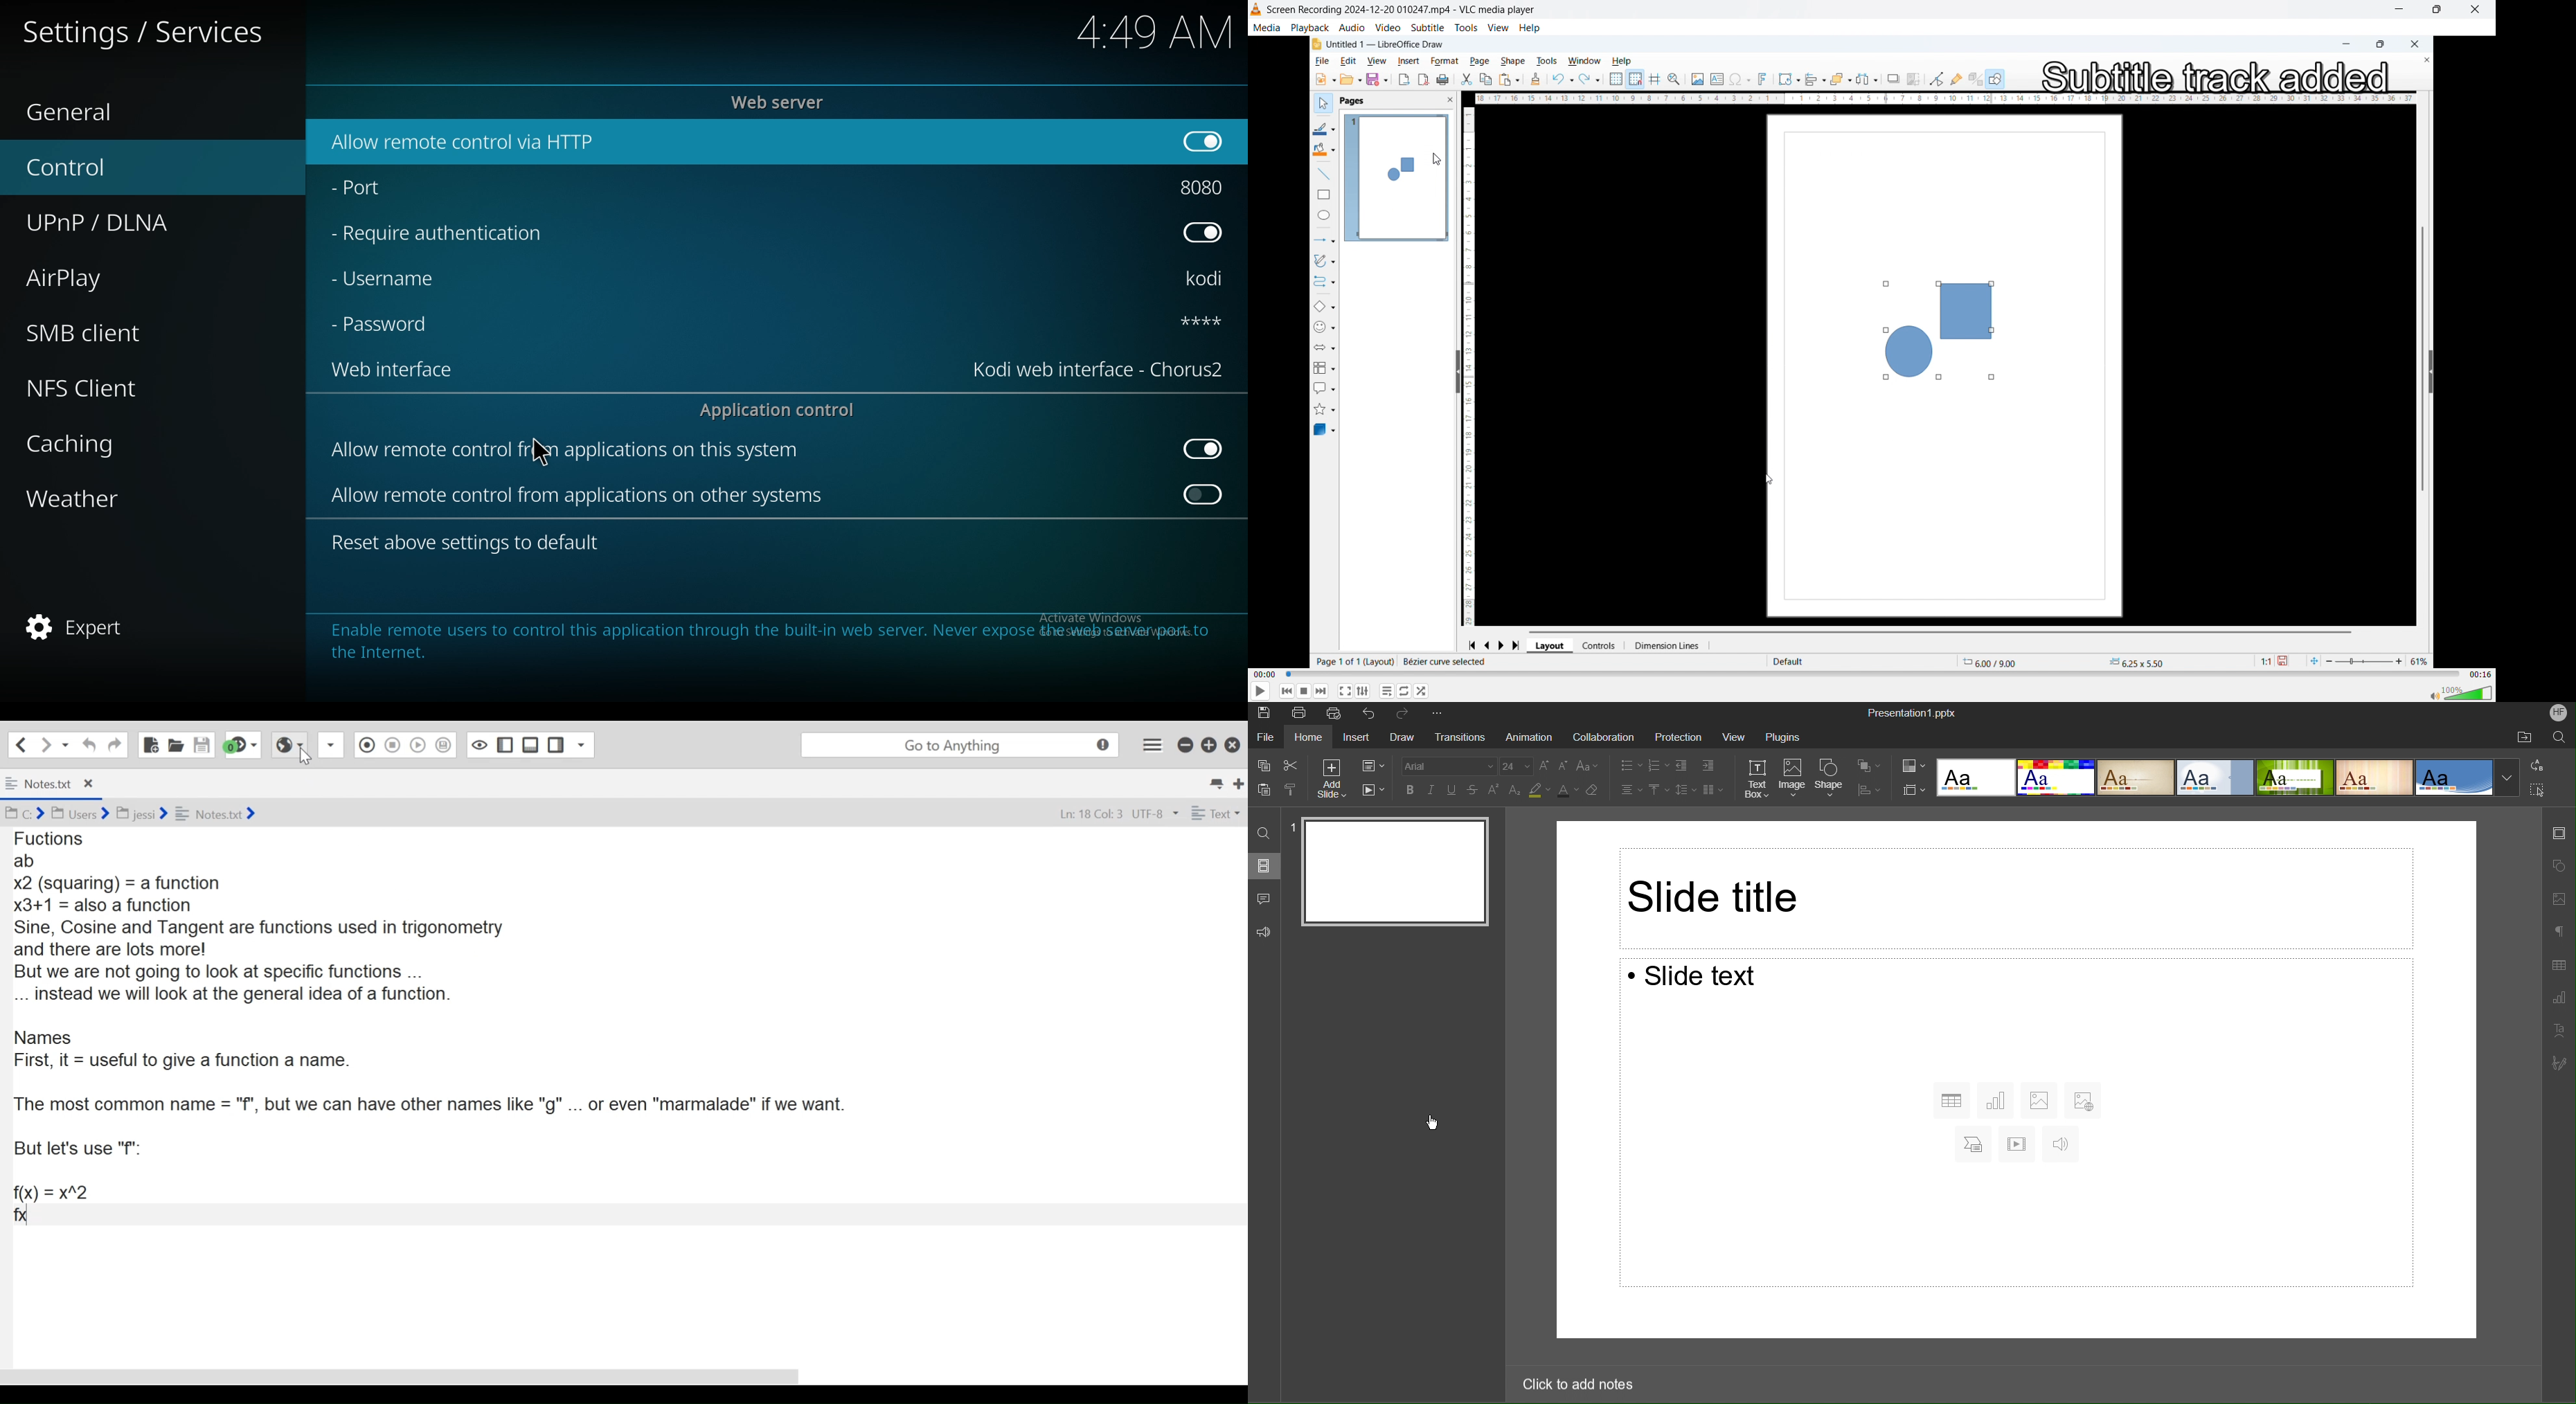 The image size is (2576, 1428). Describe the element at coordinates (1287, 691) in the screenshot. I see `Backward or previous media ` at that location.